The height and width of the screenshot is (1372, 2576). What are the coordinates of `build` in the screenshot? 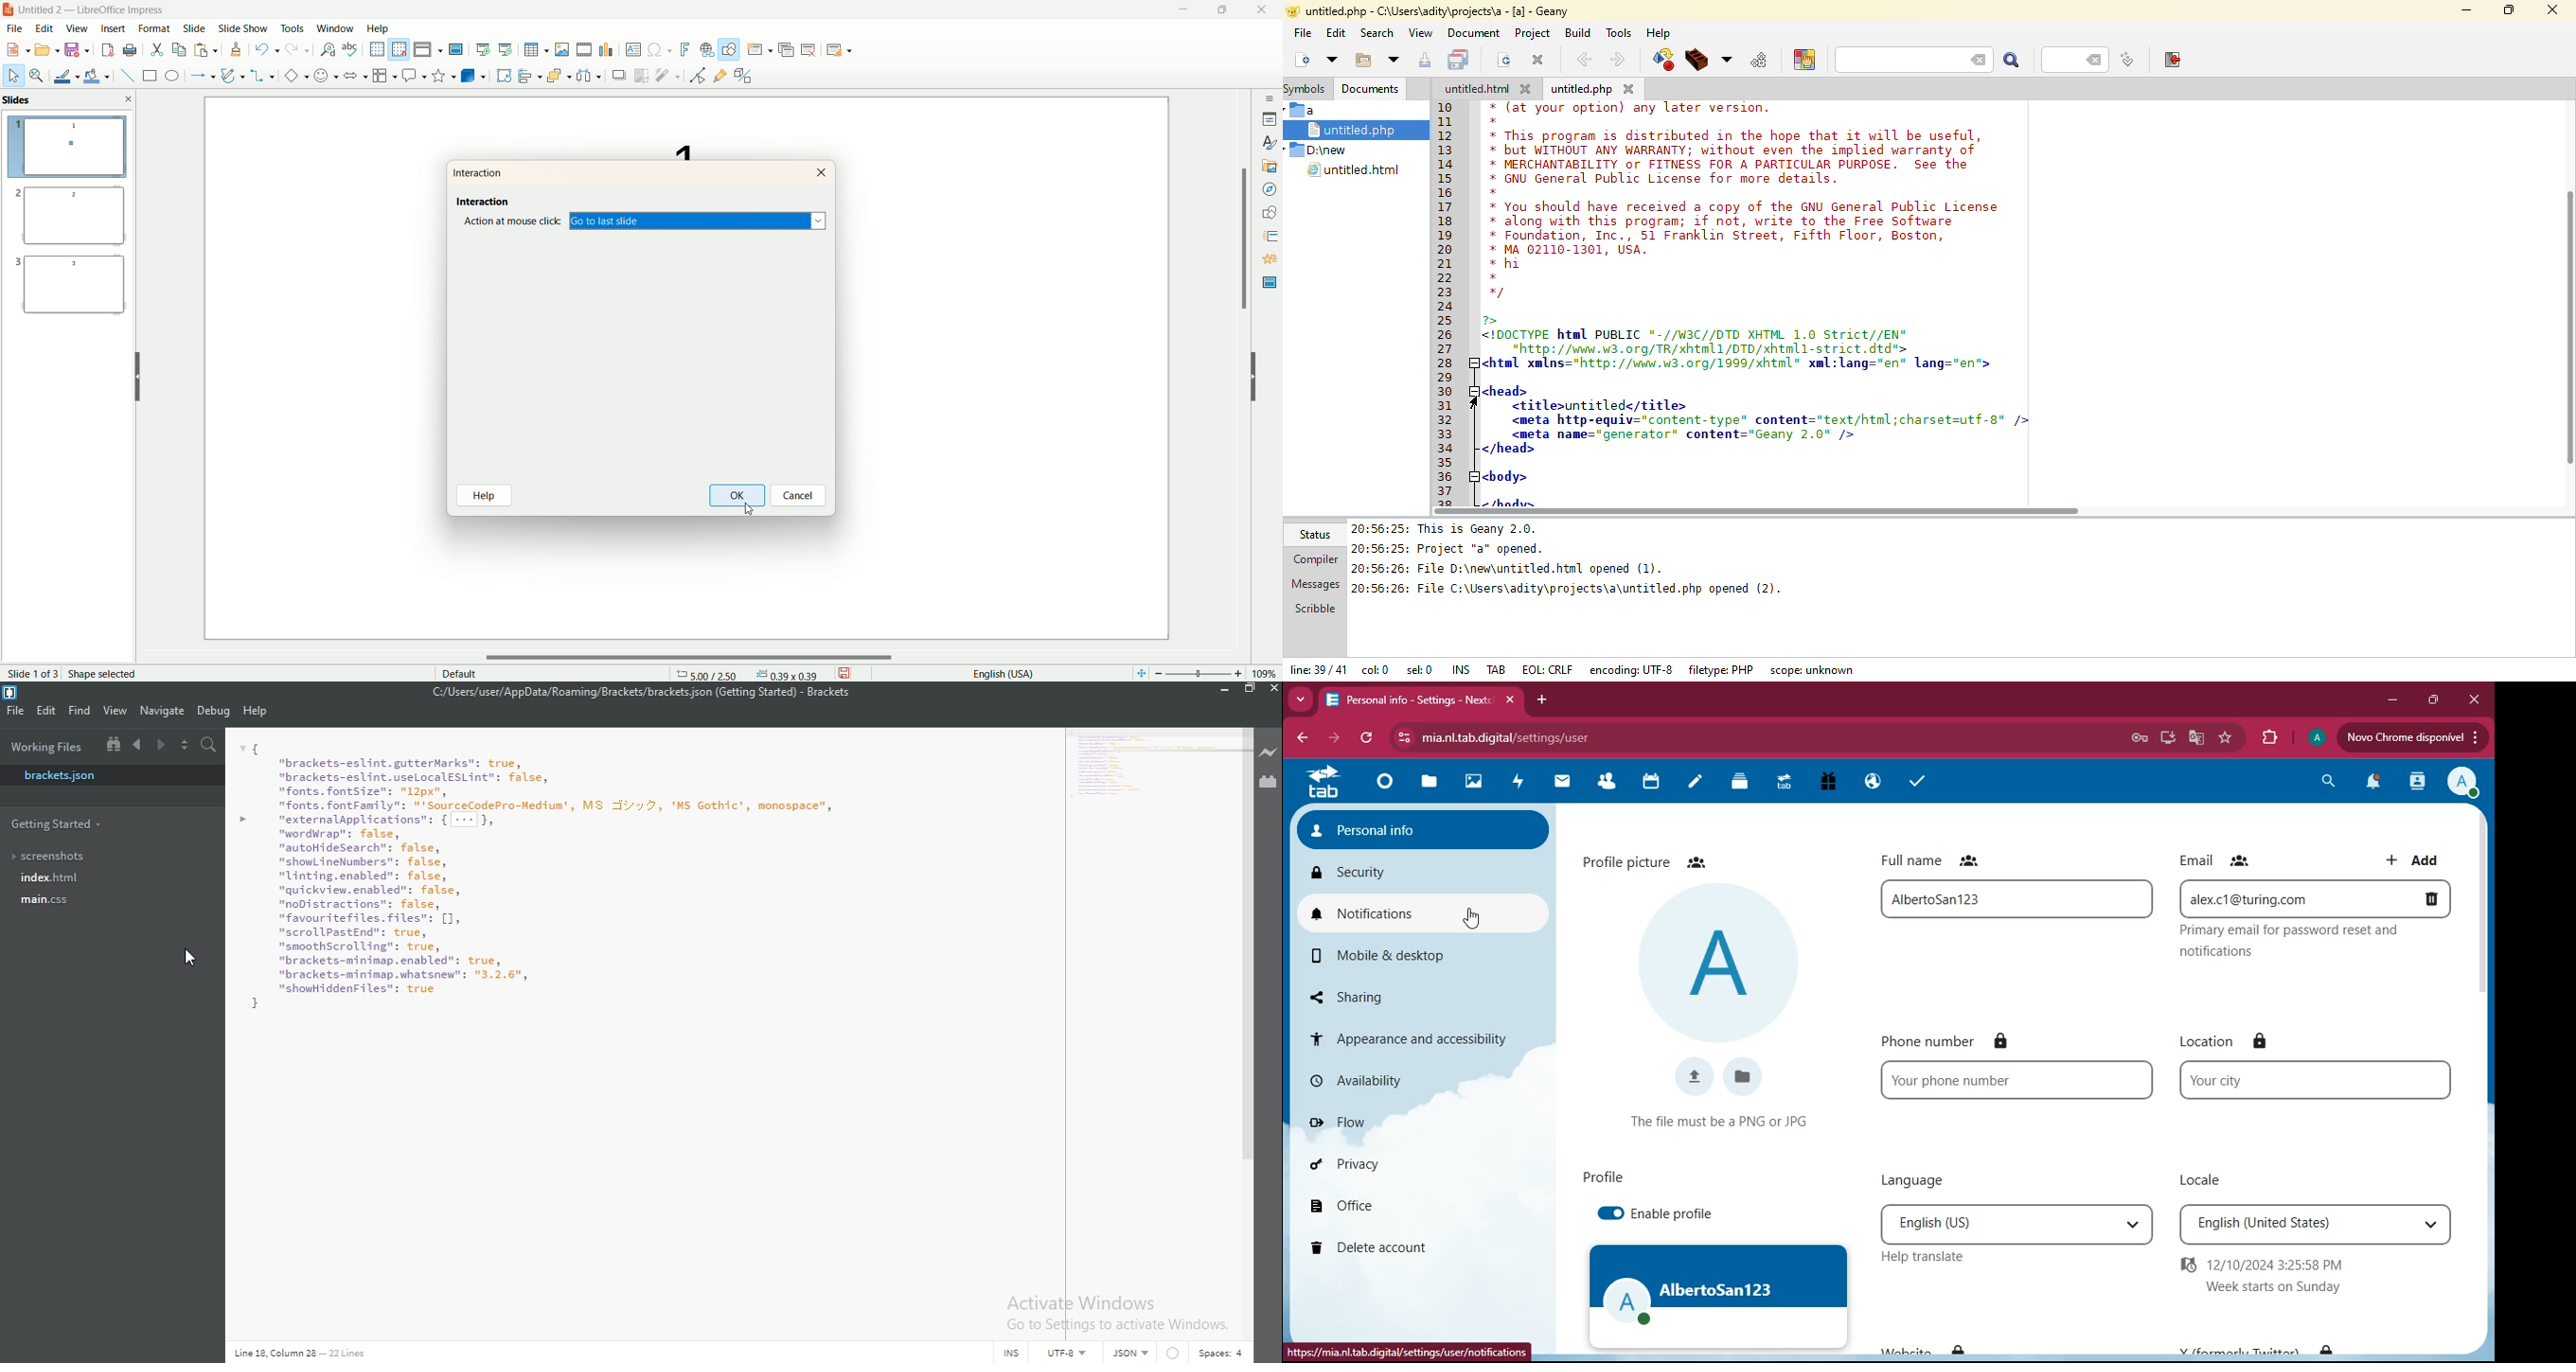 It's located at (1697, 60).